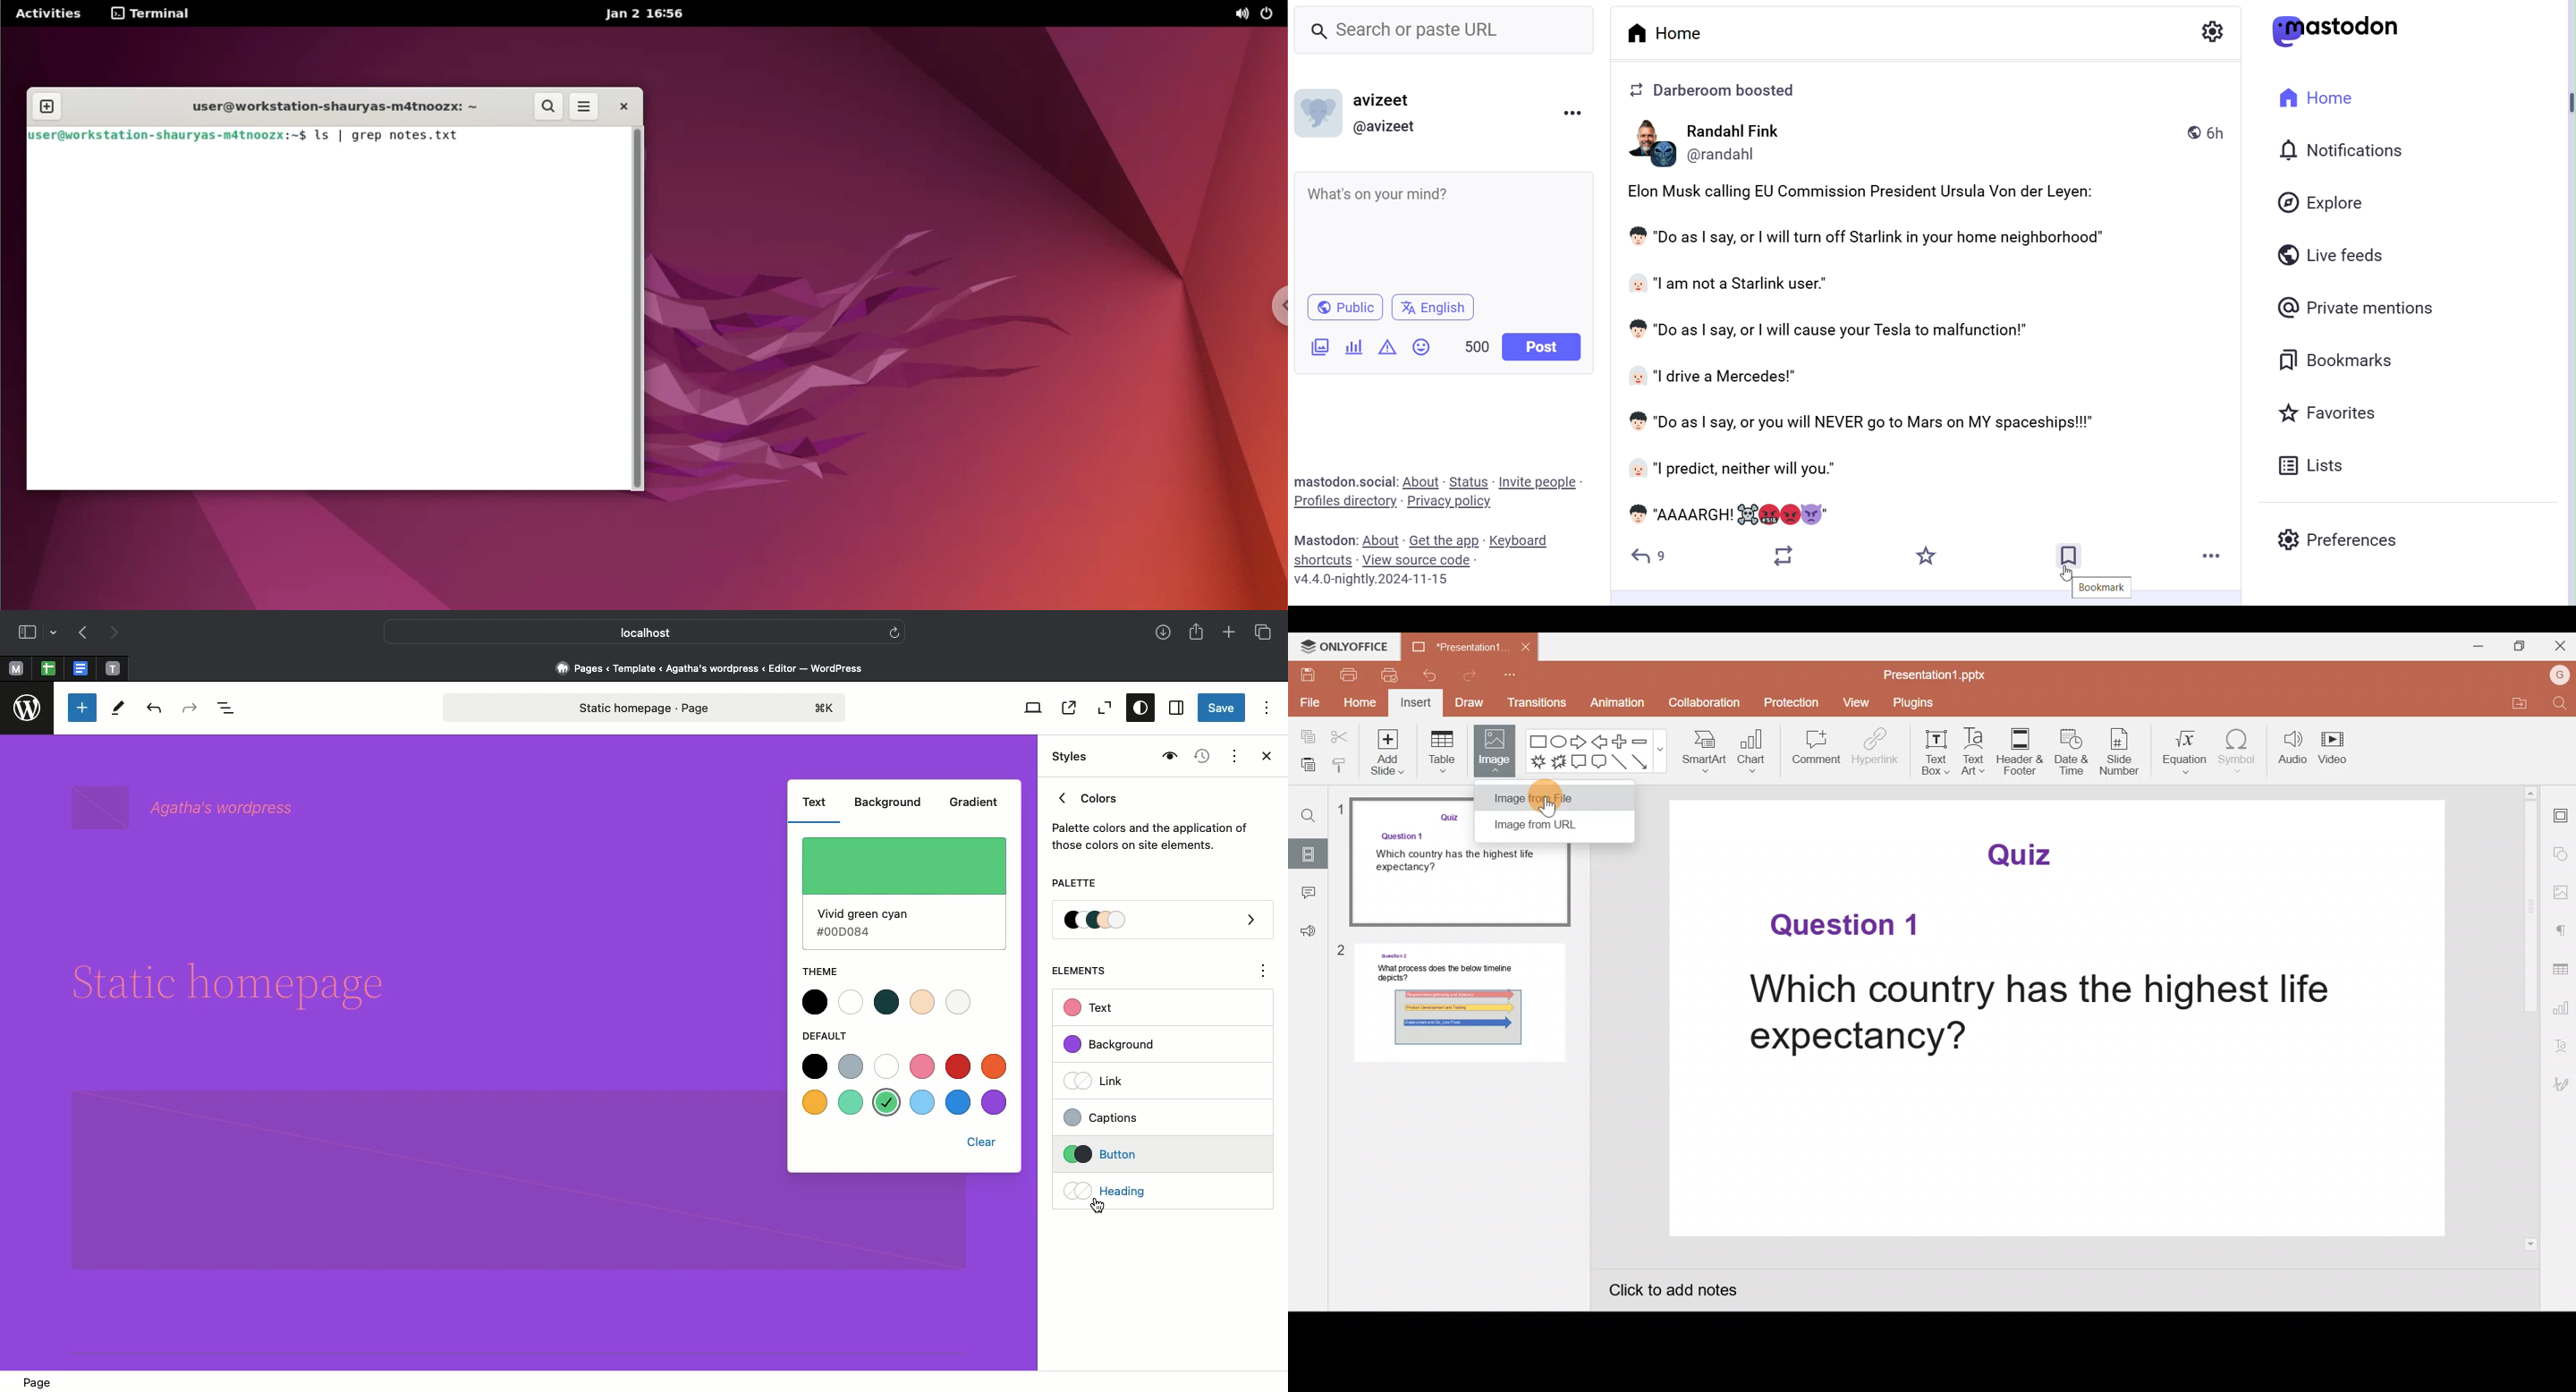 This screenshot has height=1400, width=2576. Describe the element at coordinates (1165, 634) in the screenshot. I see `Downloads` at that location.